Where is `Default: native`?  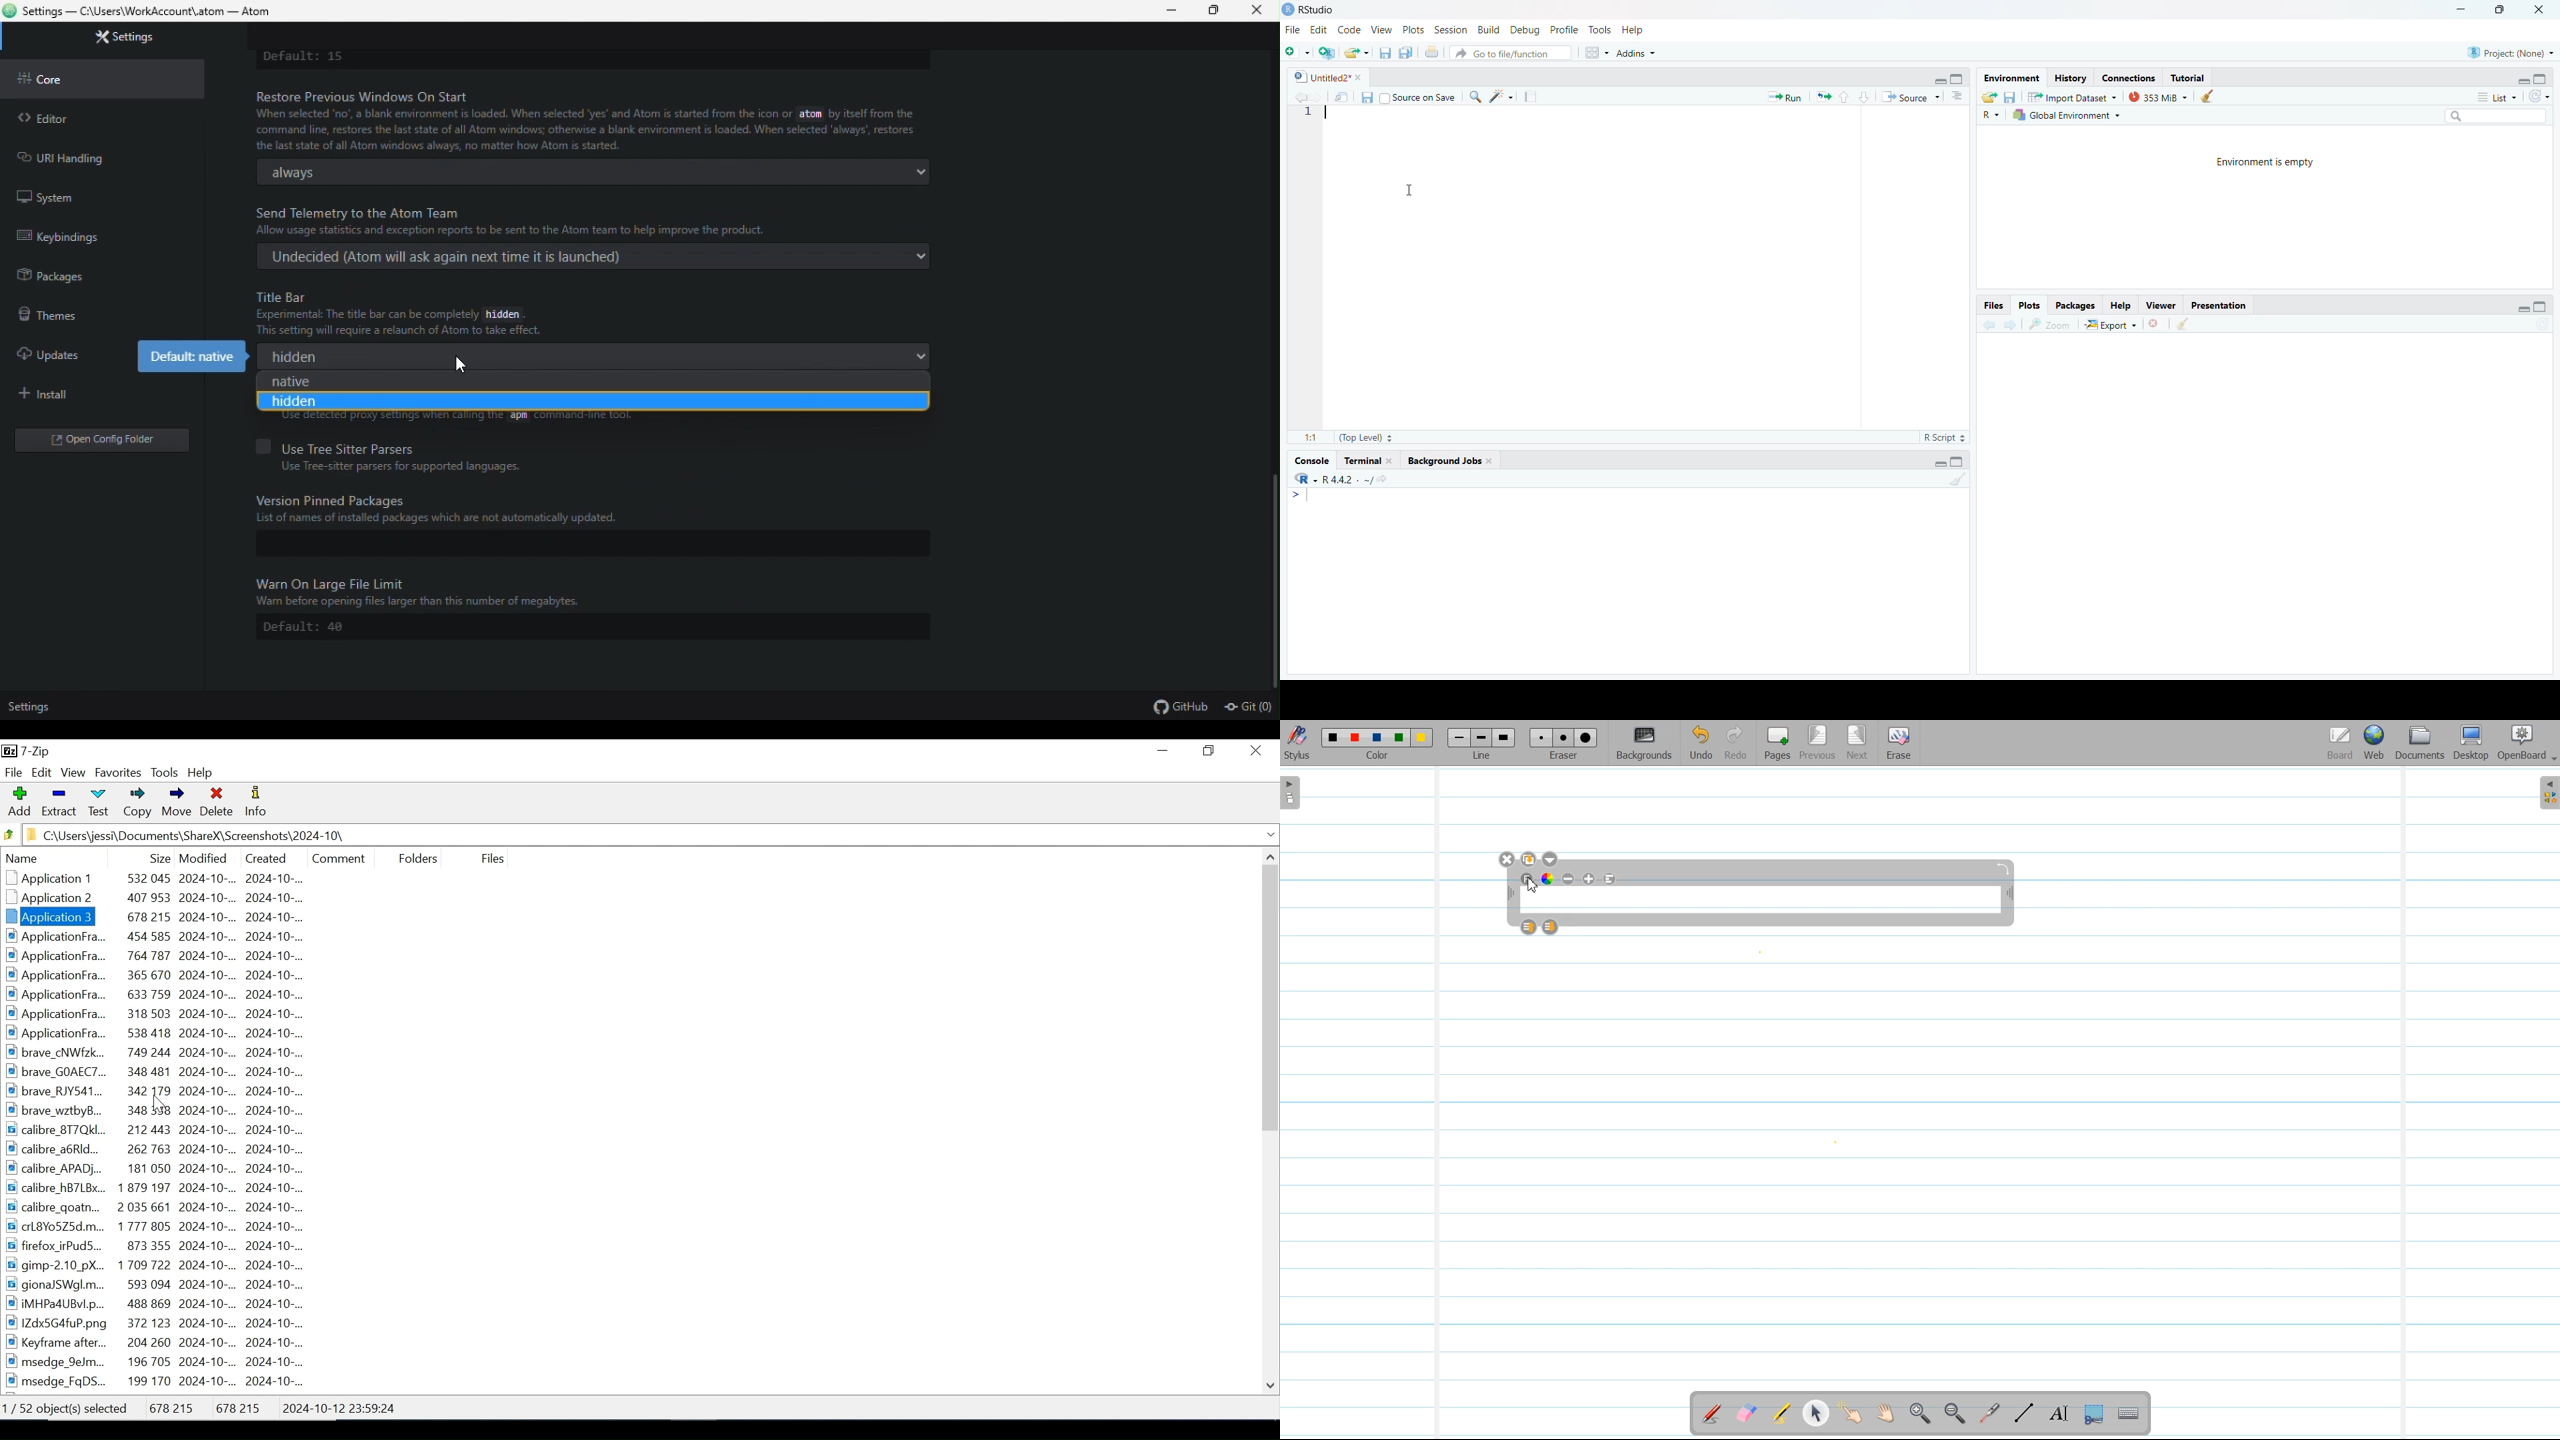
Default: native is located at coordinates (183, 354).